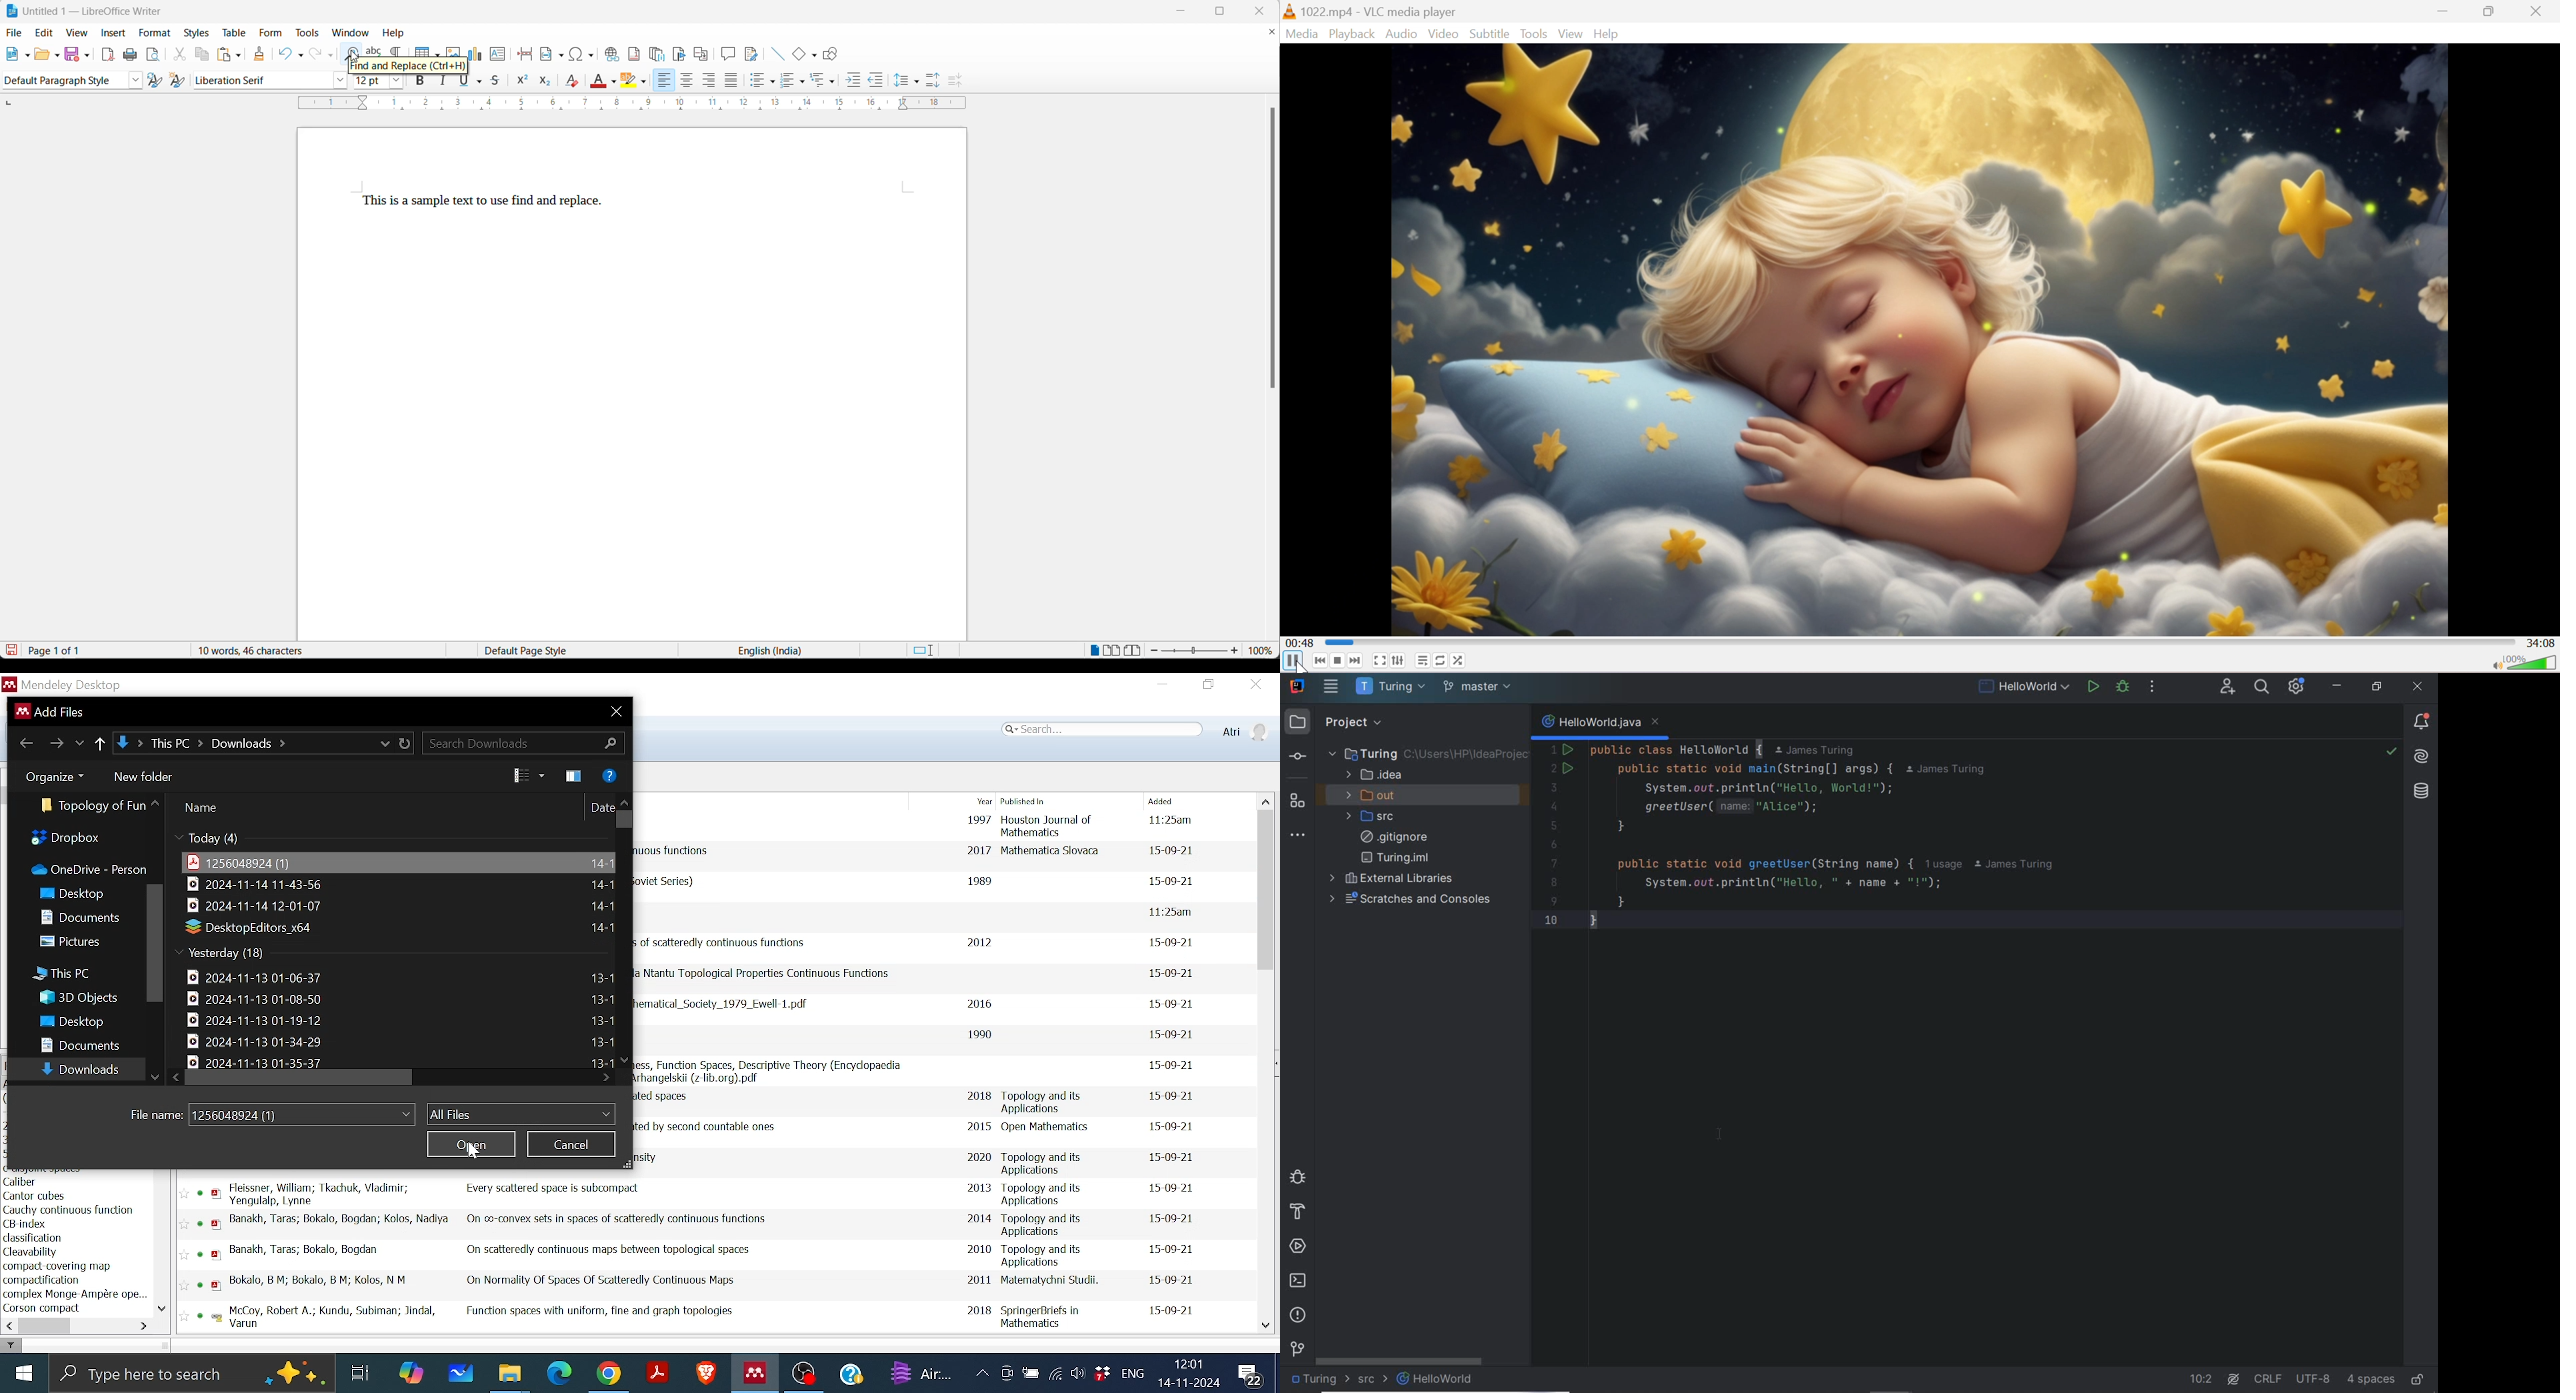 The image size is (2576, 1400). I want to click on Published in, so click(1052, 849).